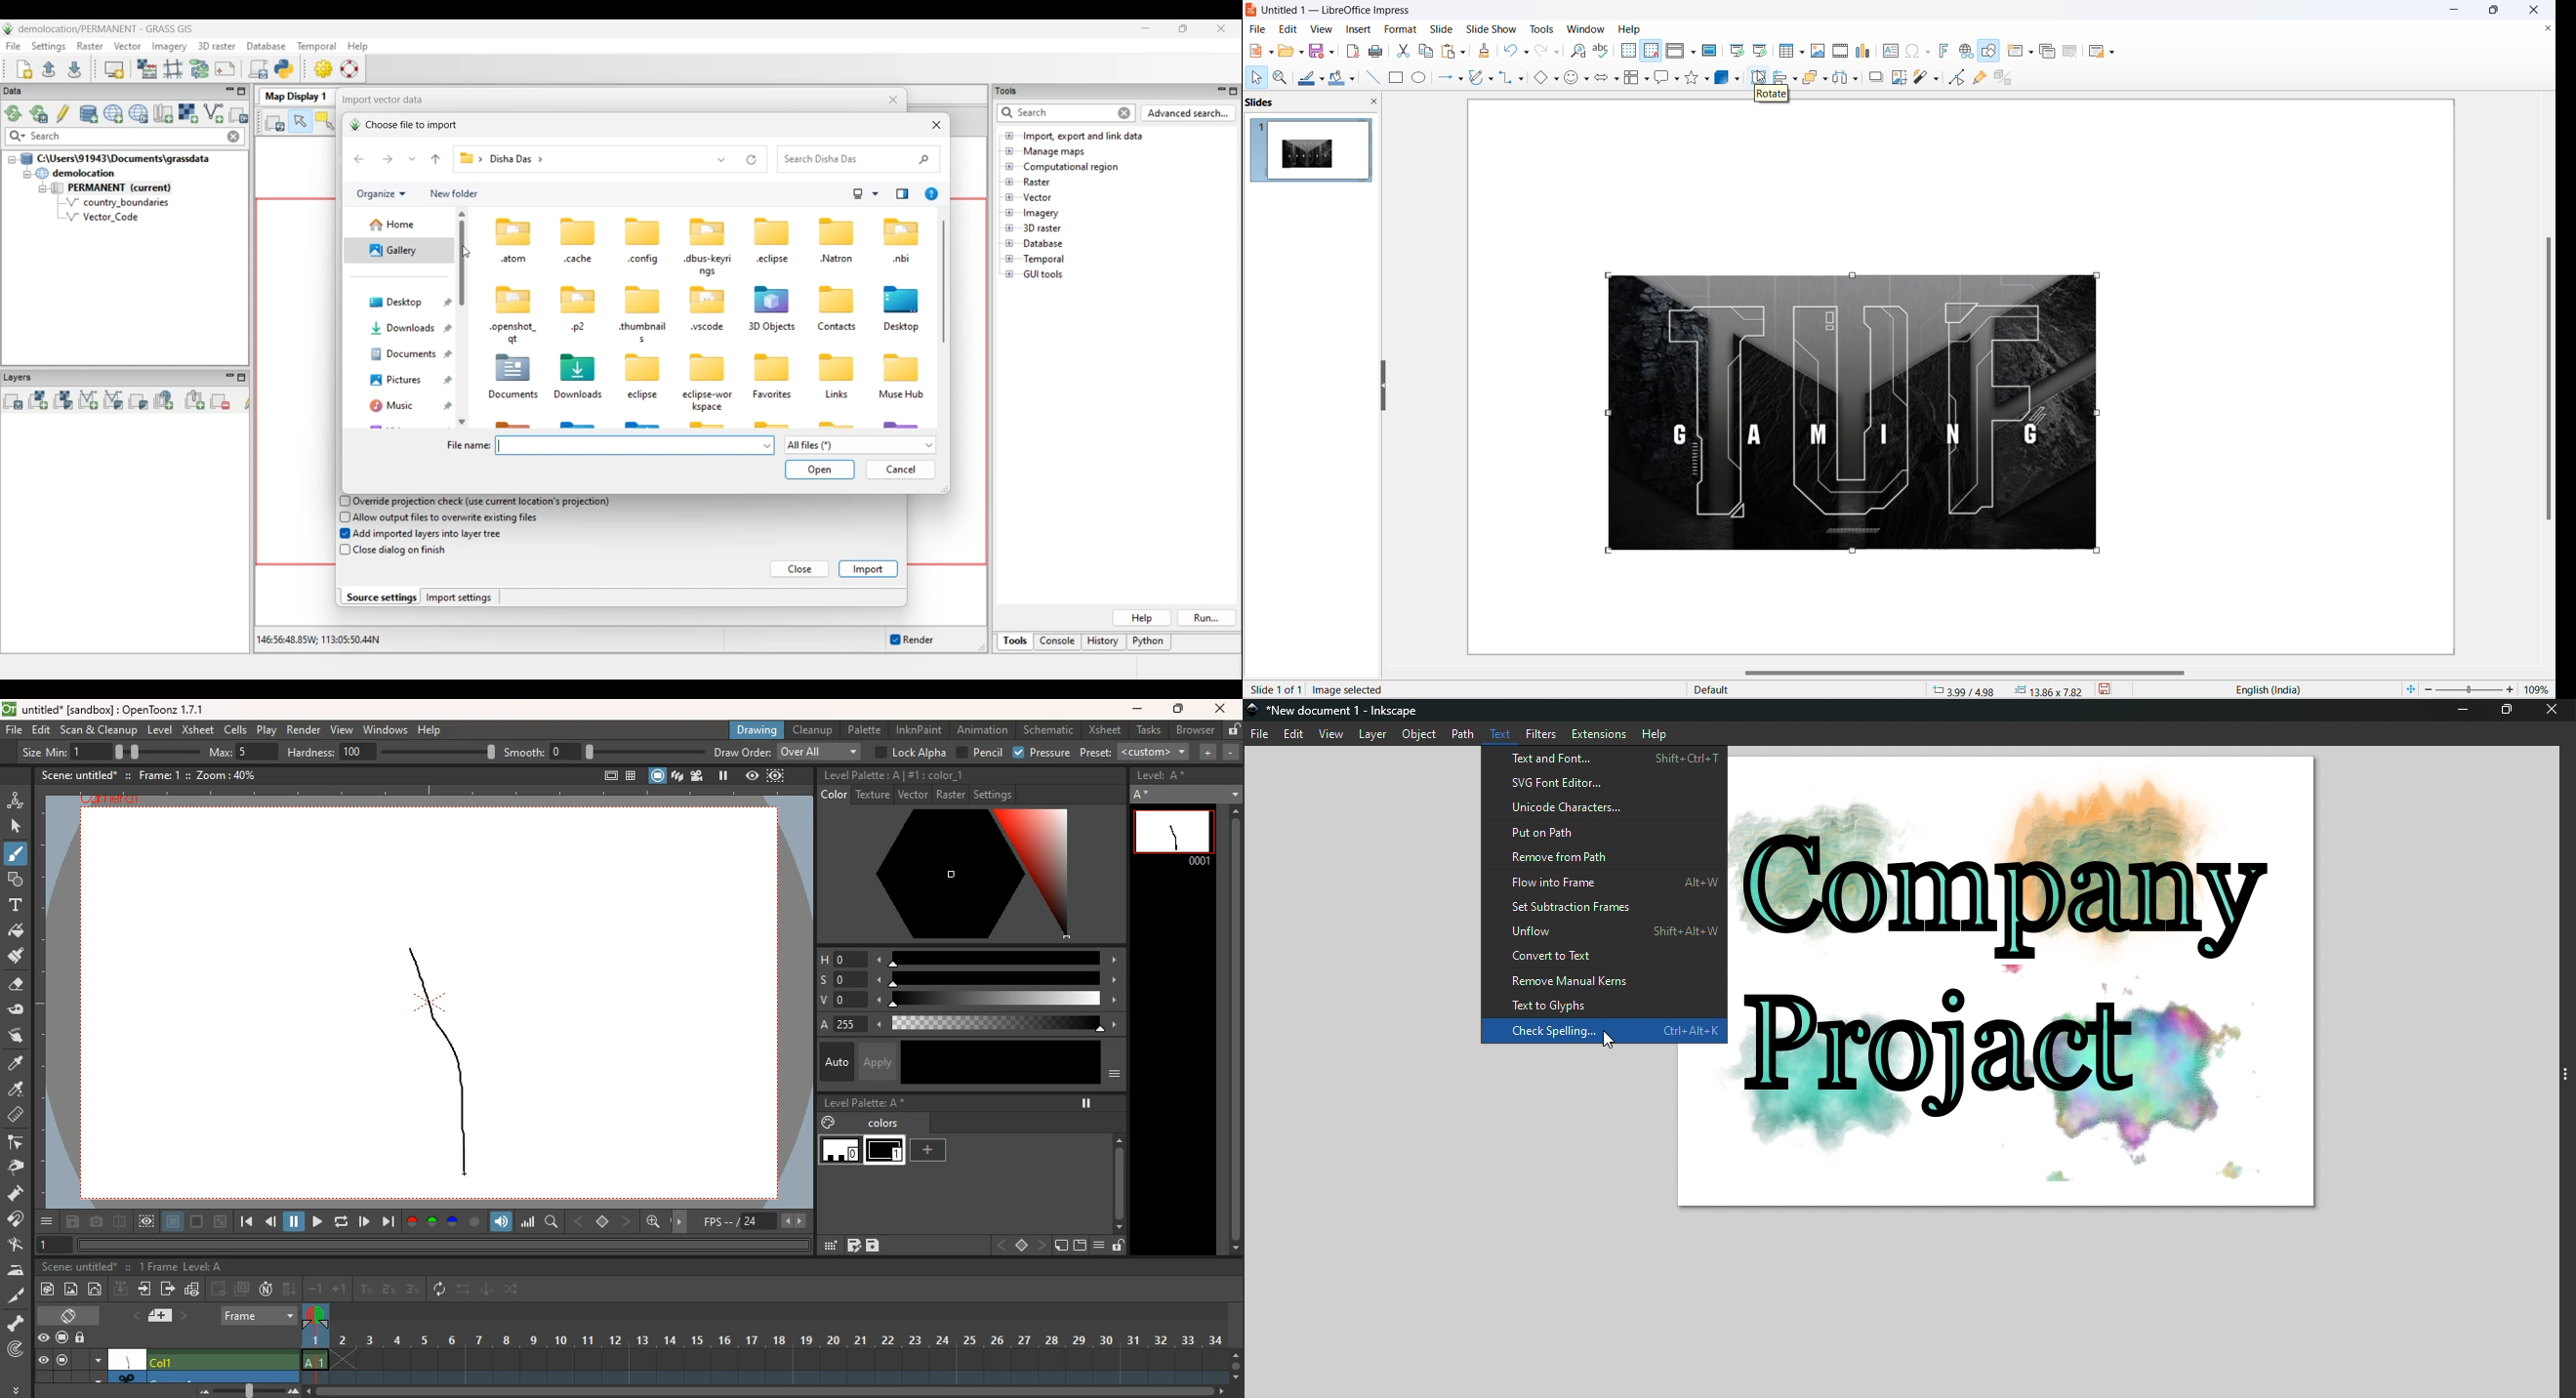 Image resolution: width=2576 pixels, height=1400 pixels. What do you see at coordinates (1979, 77) in the screenshot?
I see `show gluepoint functions` at bounding box center [1979, 77].